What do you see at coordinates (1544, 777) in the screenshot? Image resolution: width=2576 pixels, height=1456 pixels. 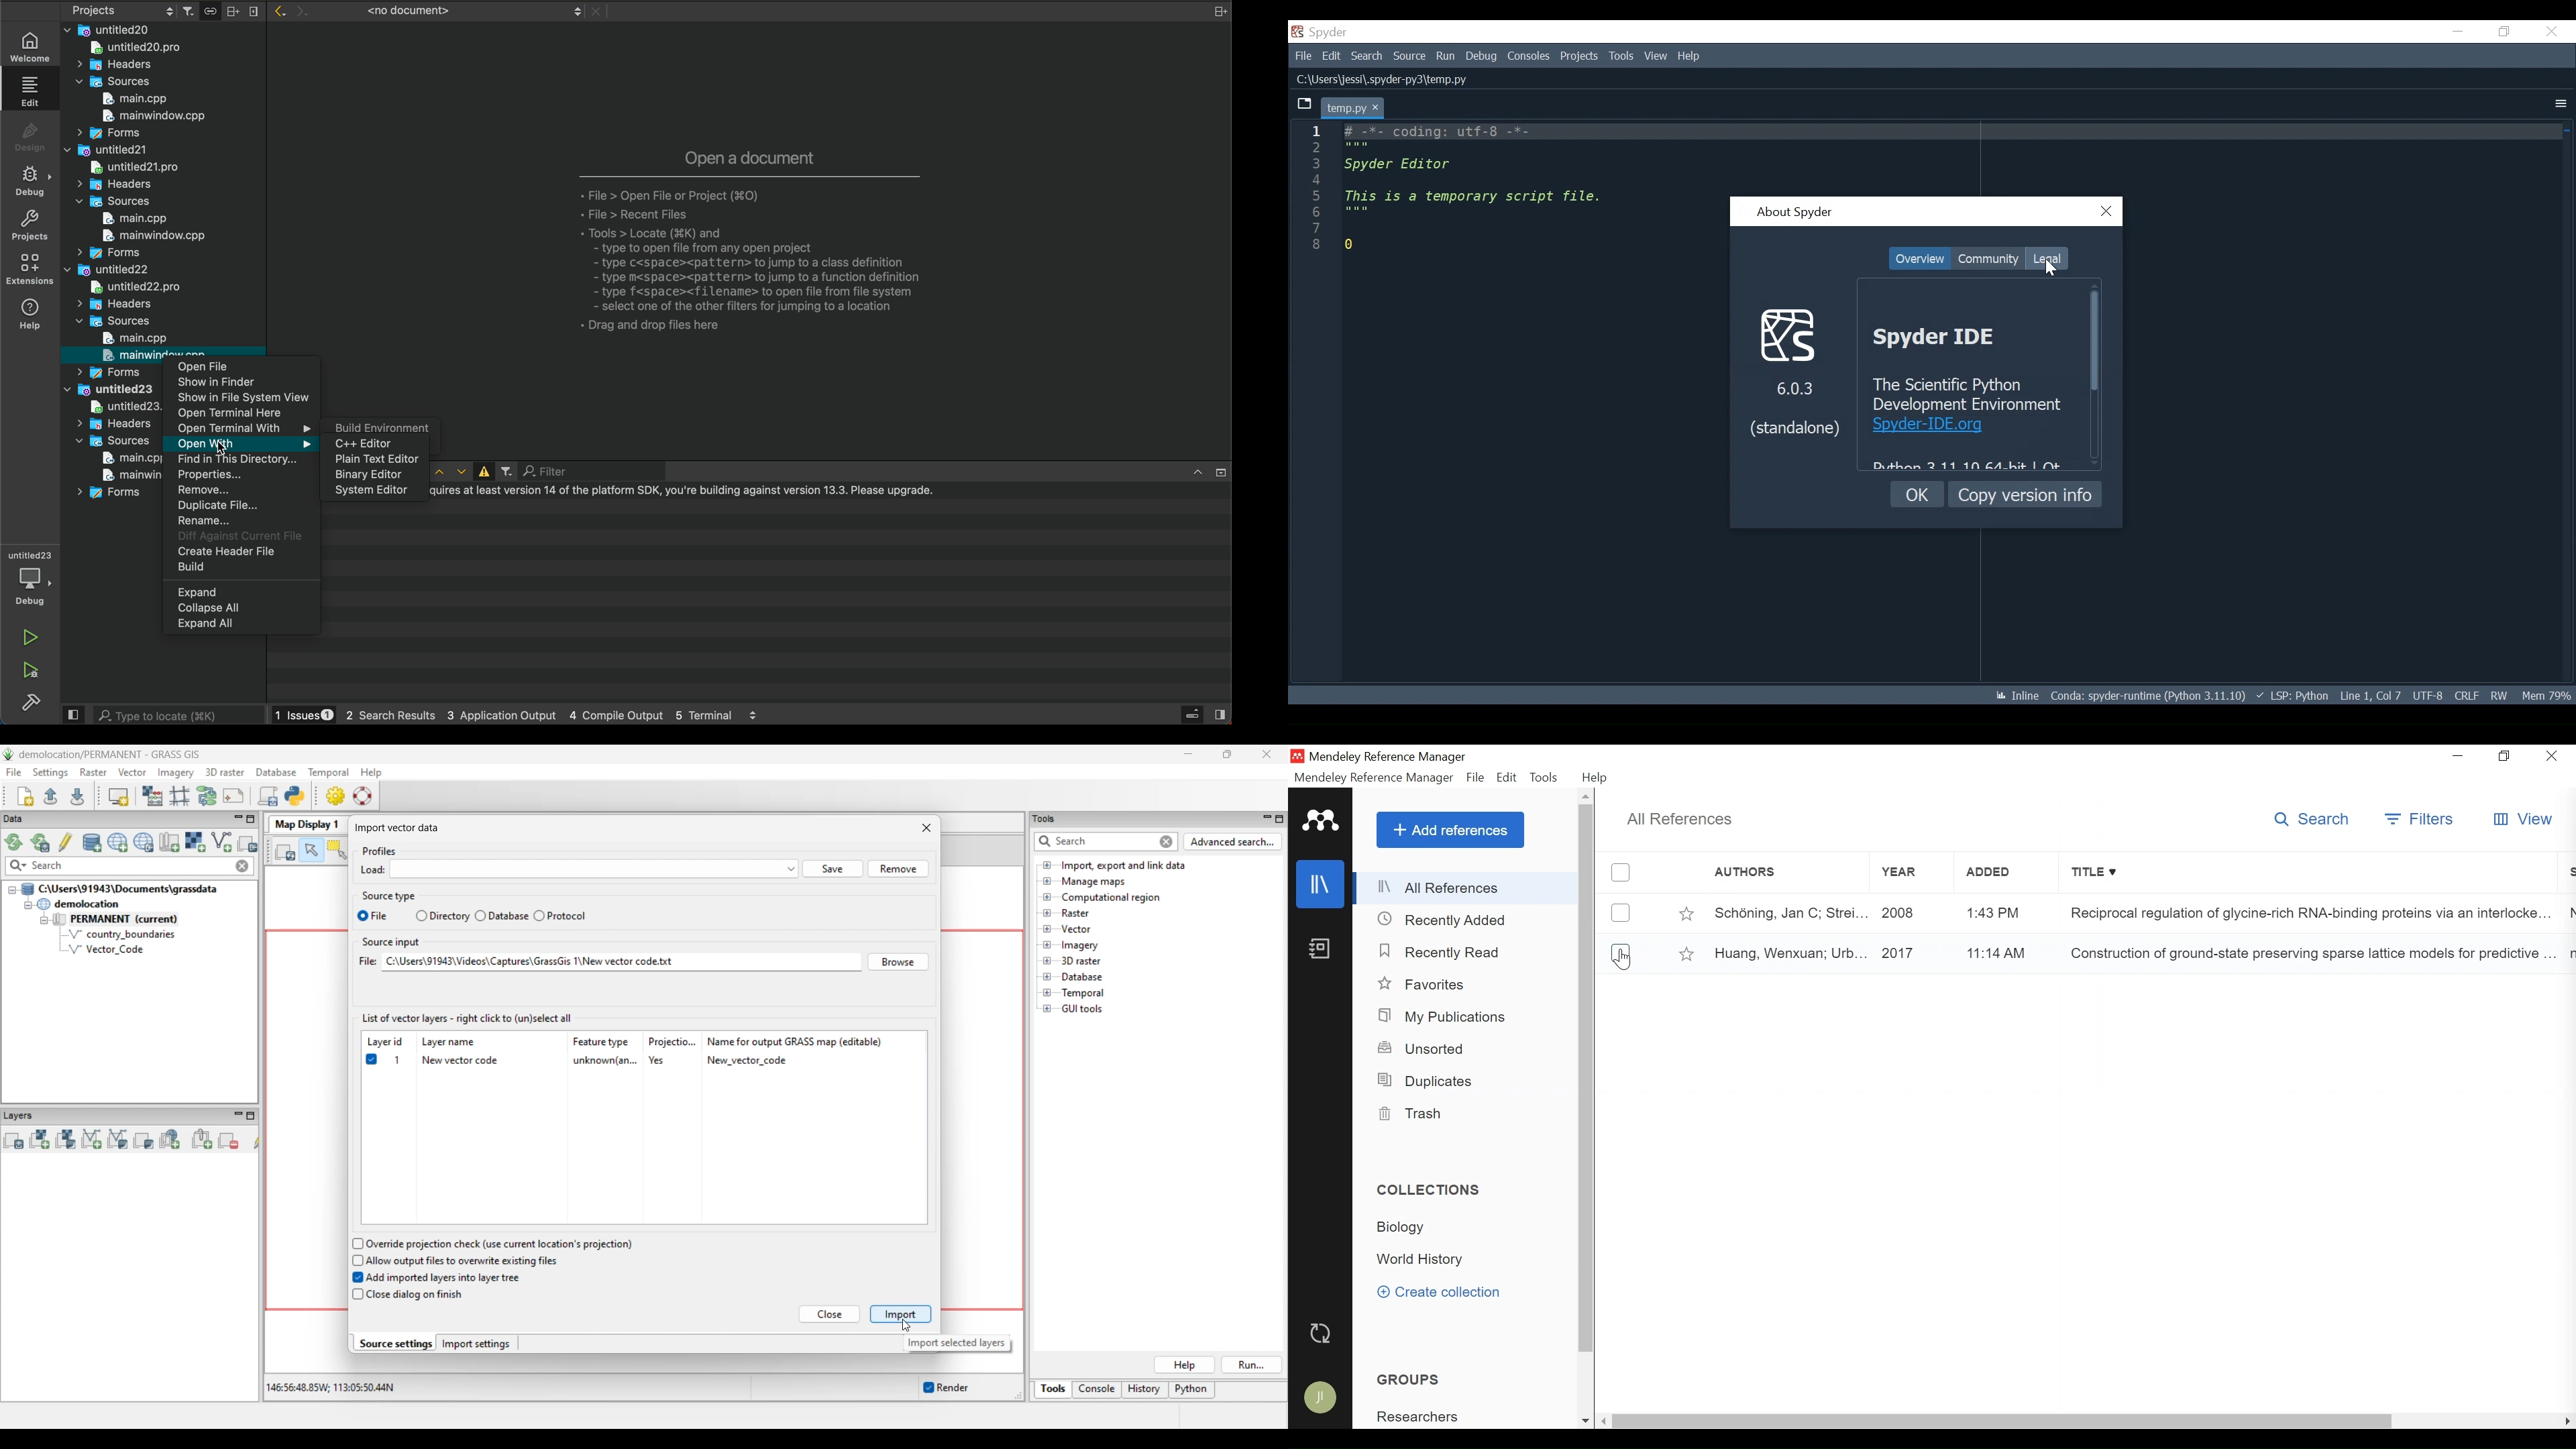 I see `Tools` at bounding box center [1544, 777].